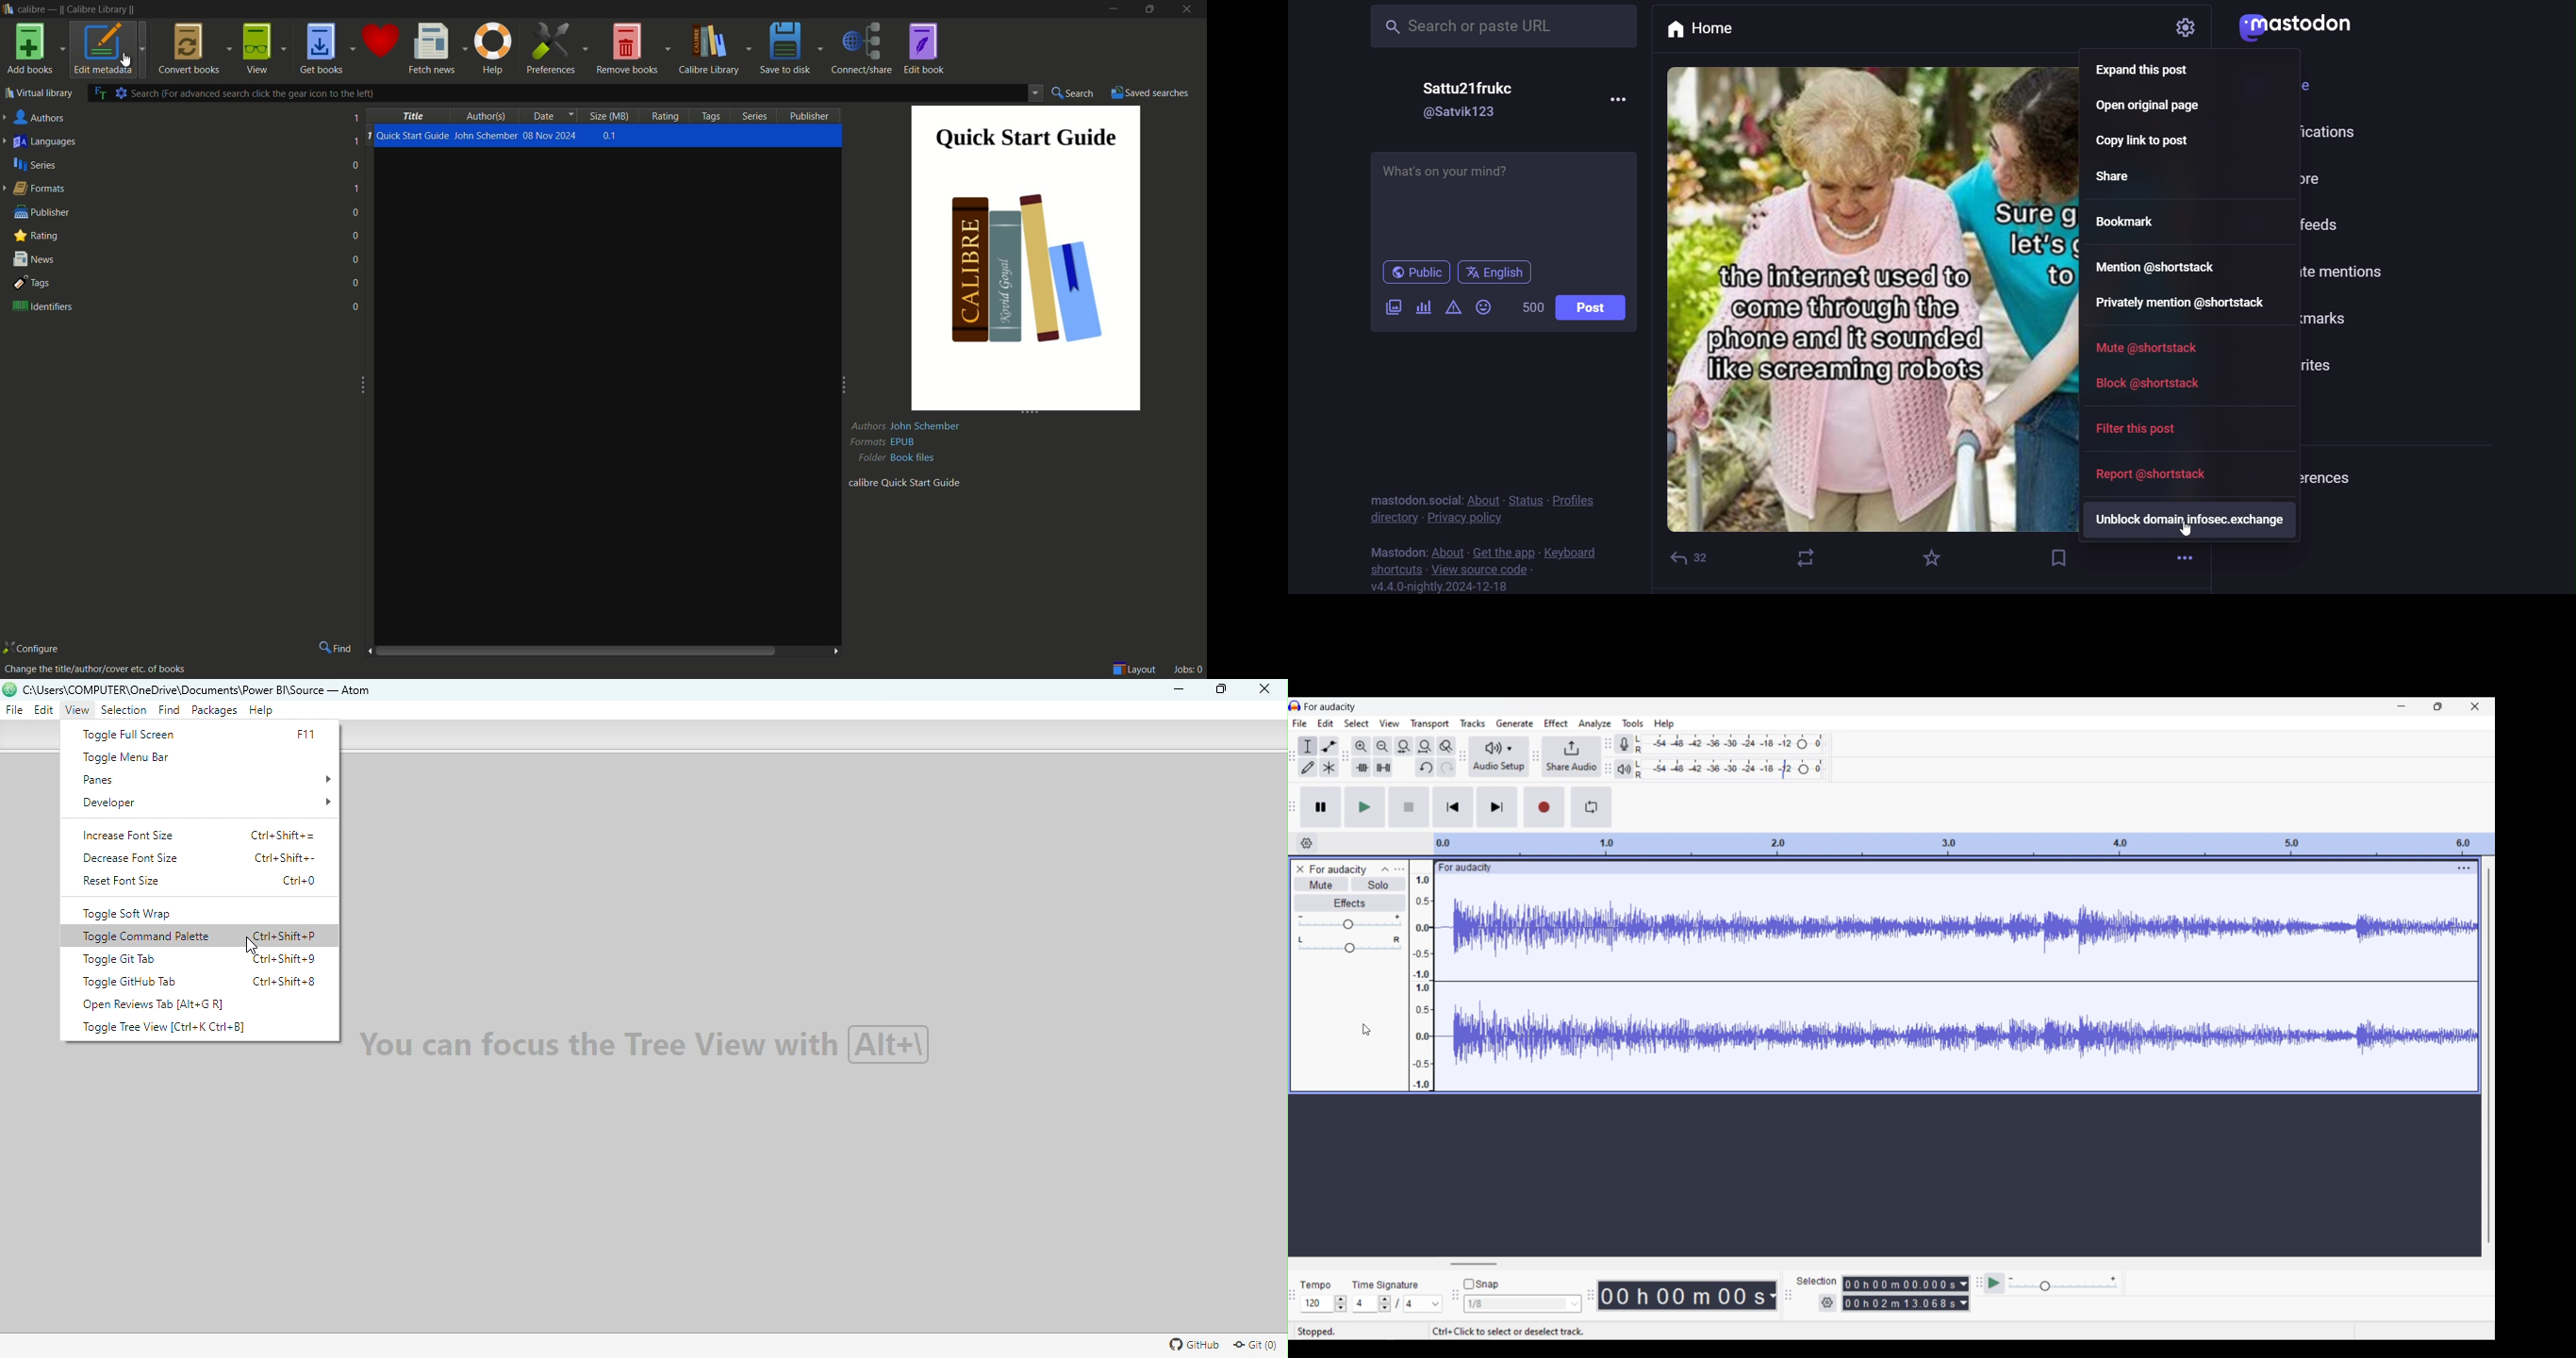 The width and height of the screenshot is (2576, 1372). I want to click on fetch news, so click(438, 48).